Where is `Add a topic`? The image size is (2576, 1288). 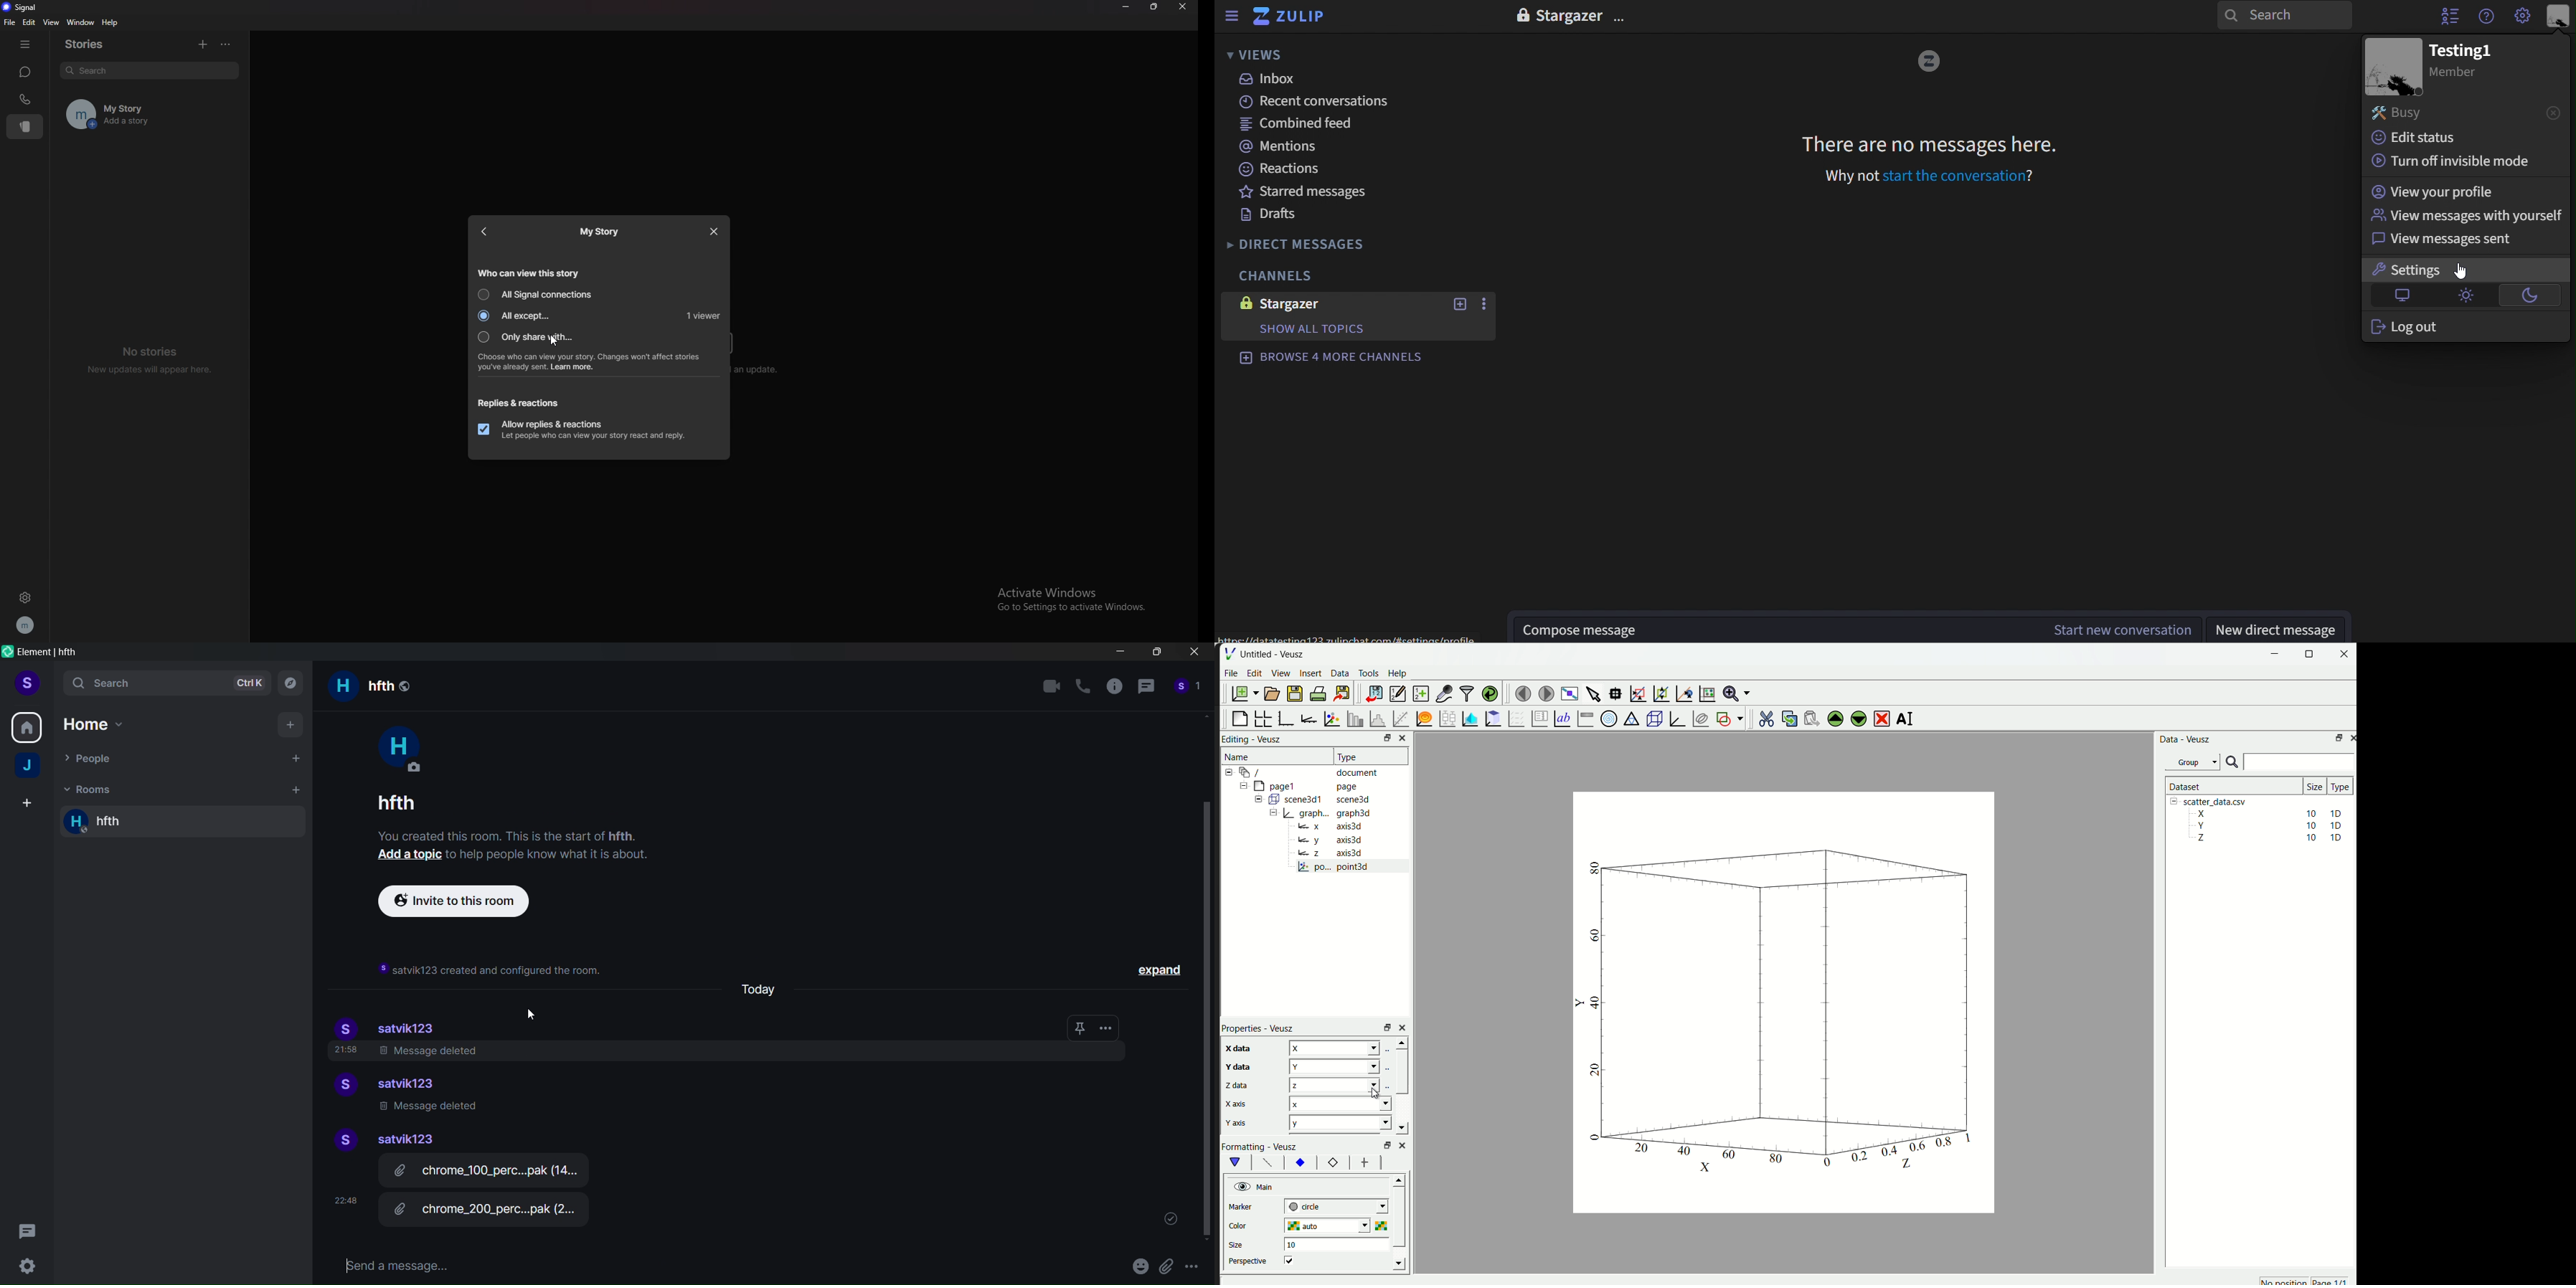
Add a topic is located at coordinates (403, 858).